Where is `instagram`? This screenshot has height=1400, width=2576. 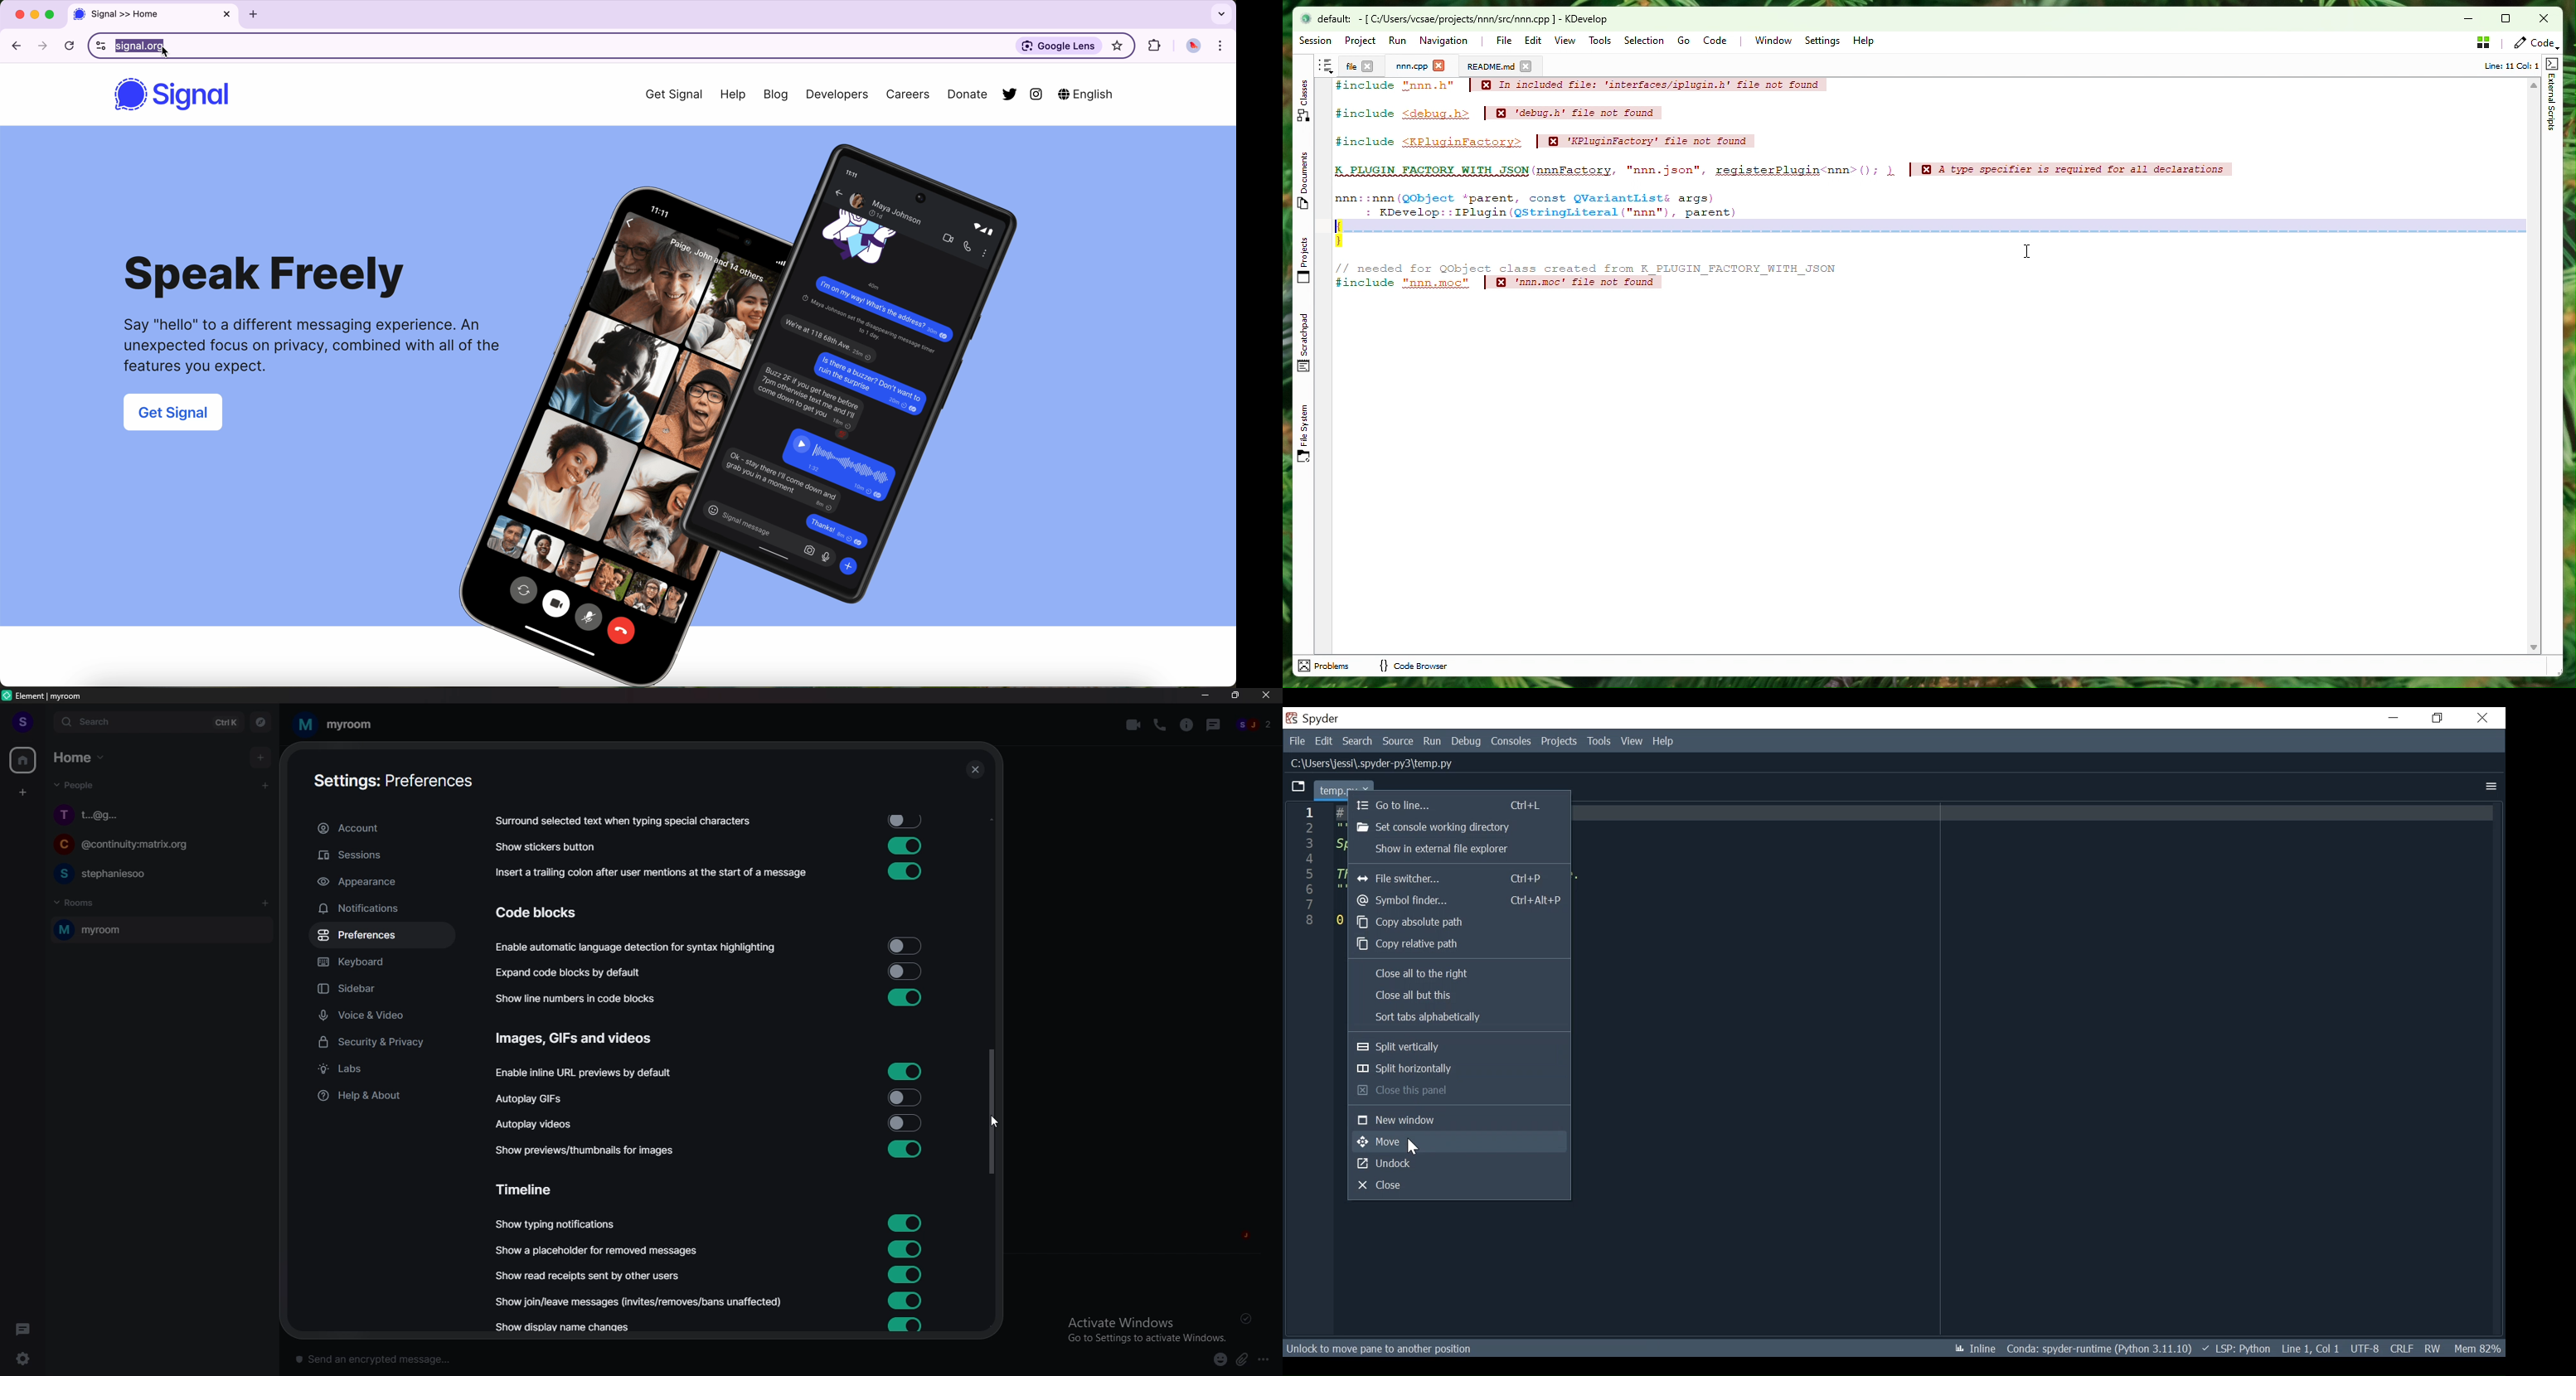 instagram is located at coordinates (1037, 95).